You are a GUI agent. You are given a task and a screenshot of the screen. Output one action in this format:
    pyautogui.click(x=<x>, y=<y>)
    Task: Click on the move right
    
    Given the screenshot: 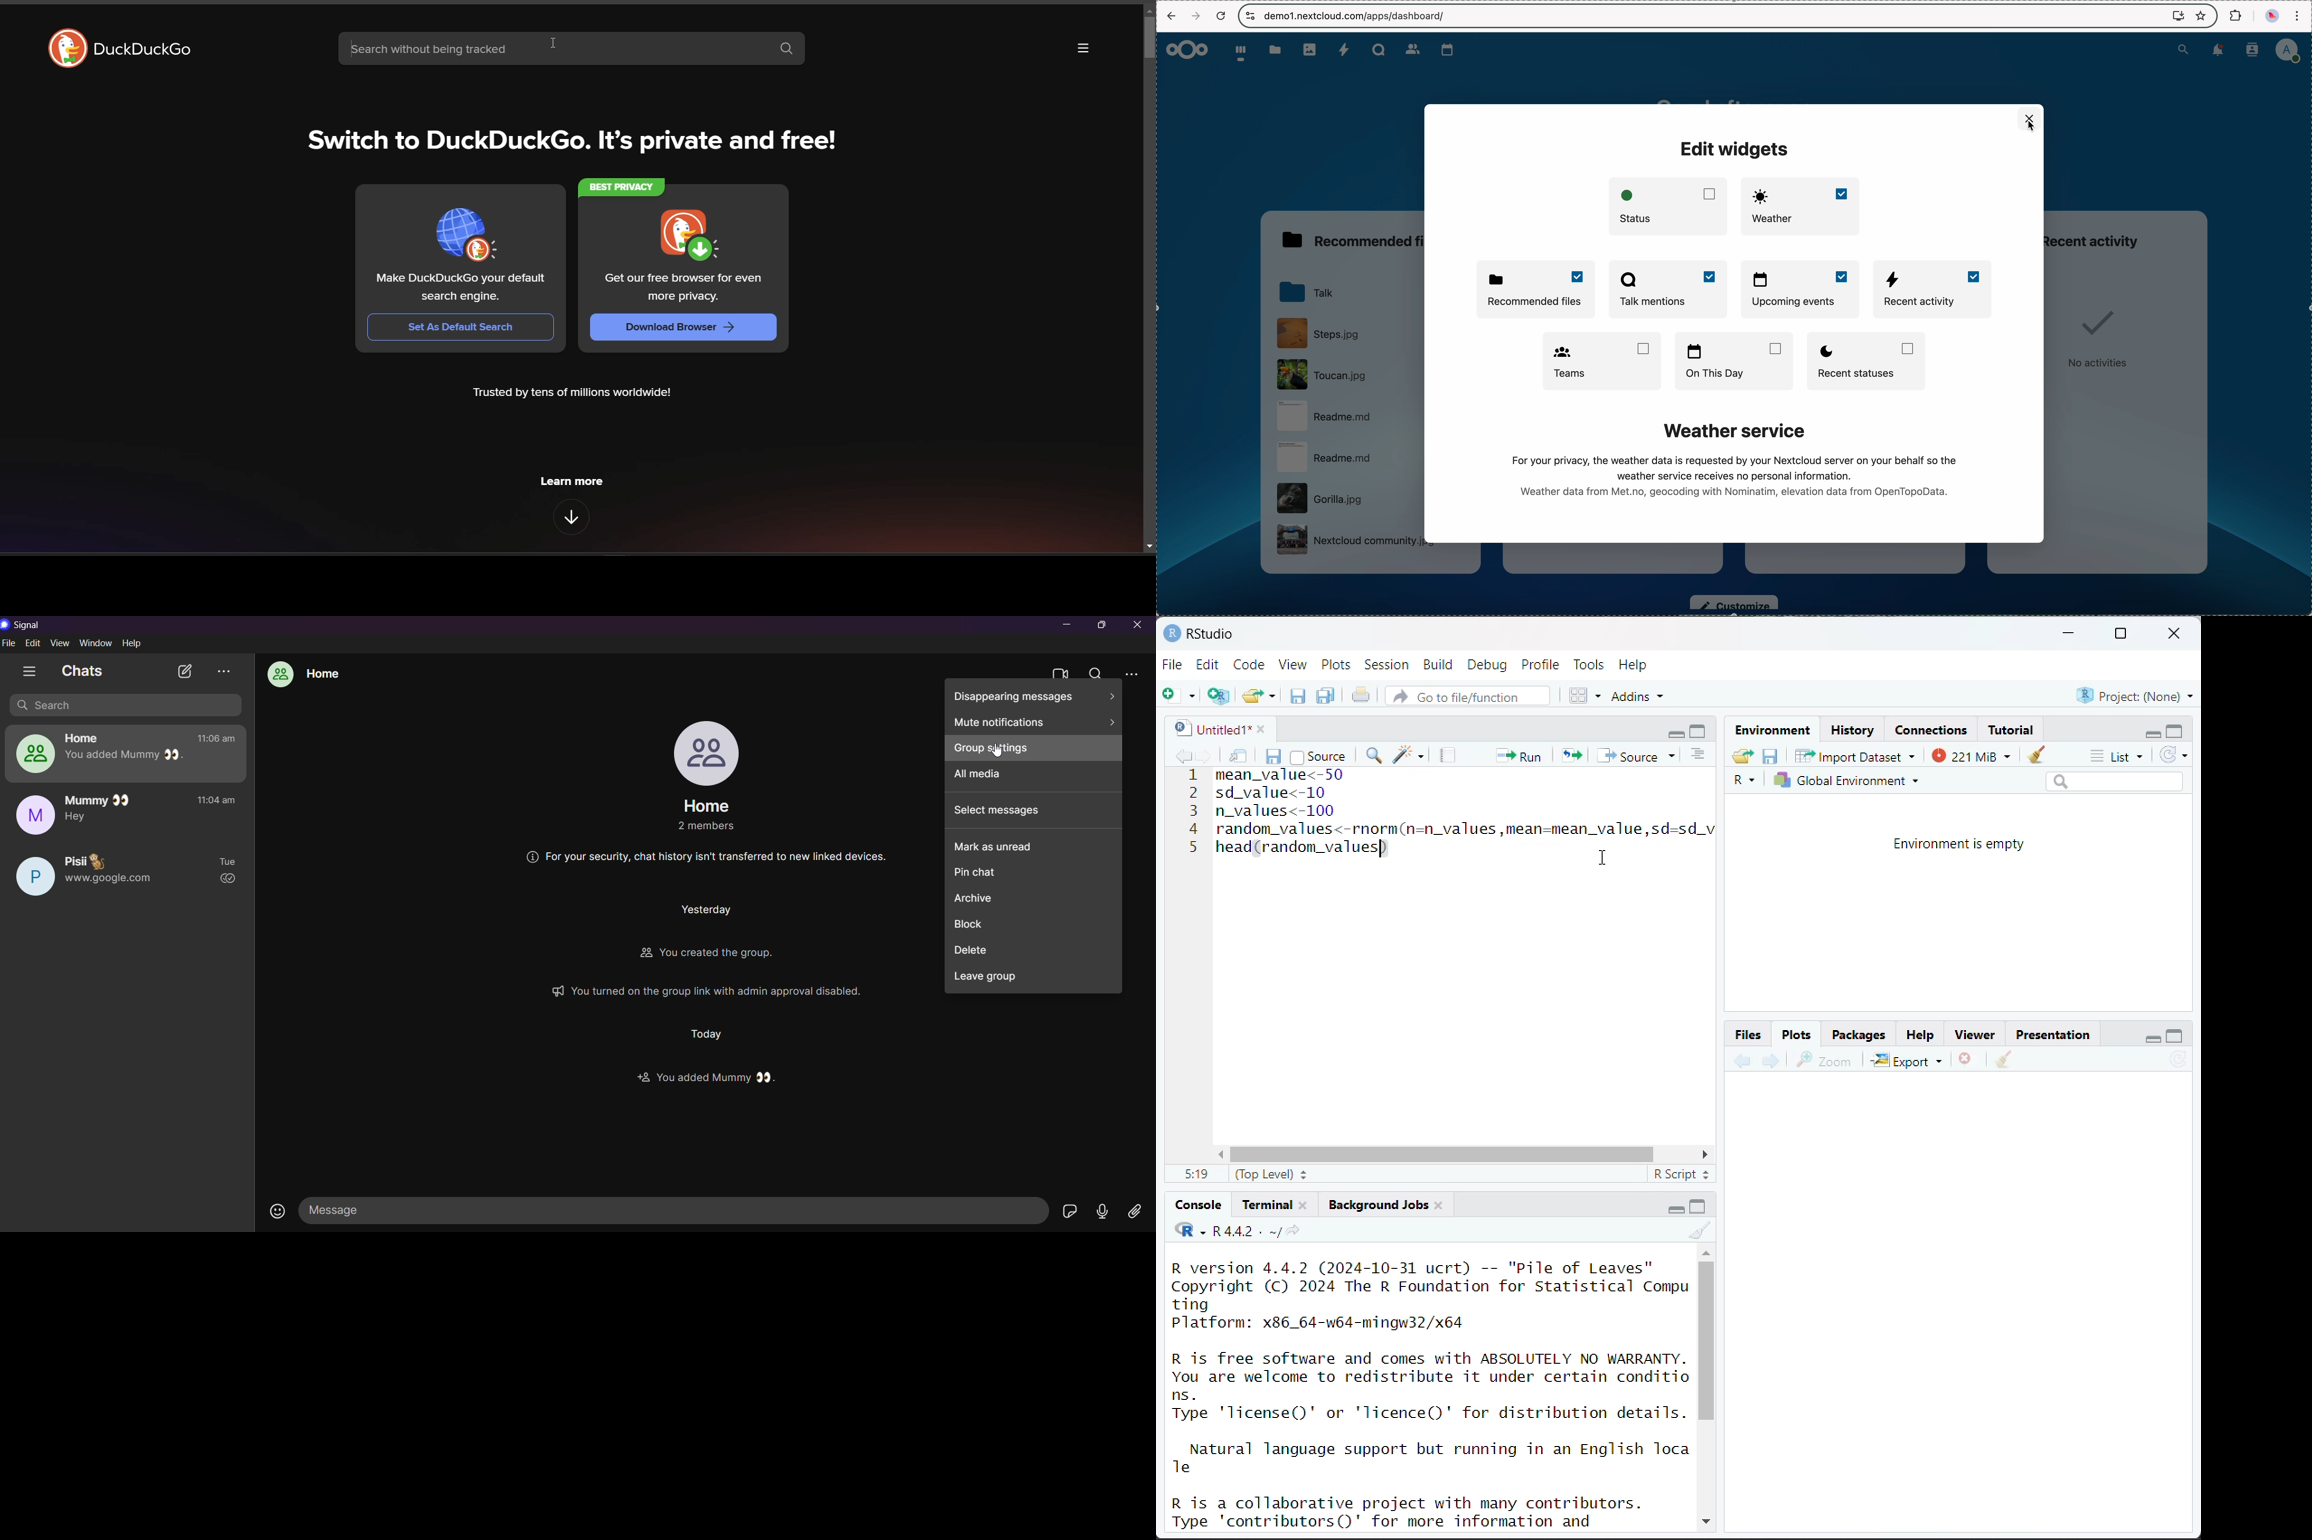 What is the action you would take?
    pyautogui.click(x=1704, y=1155)
    